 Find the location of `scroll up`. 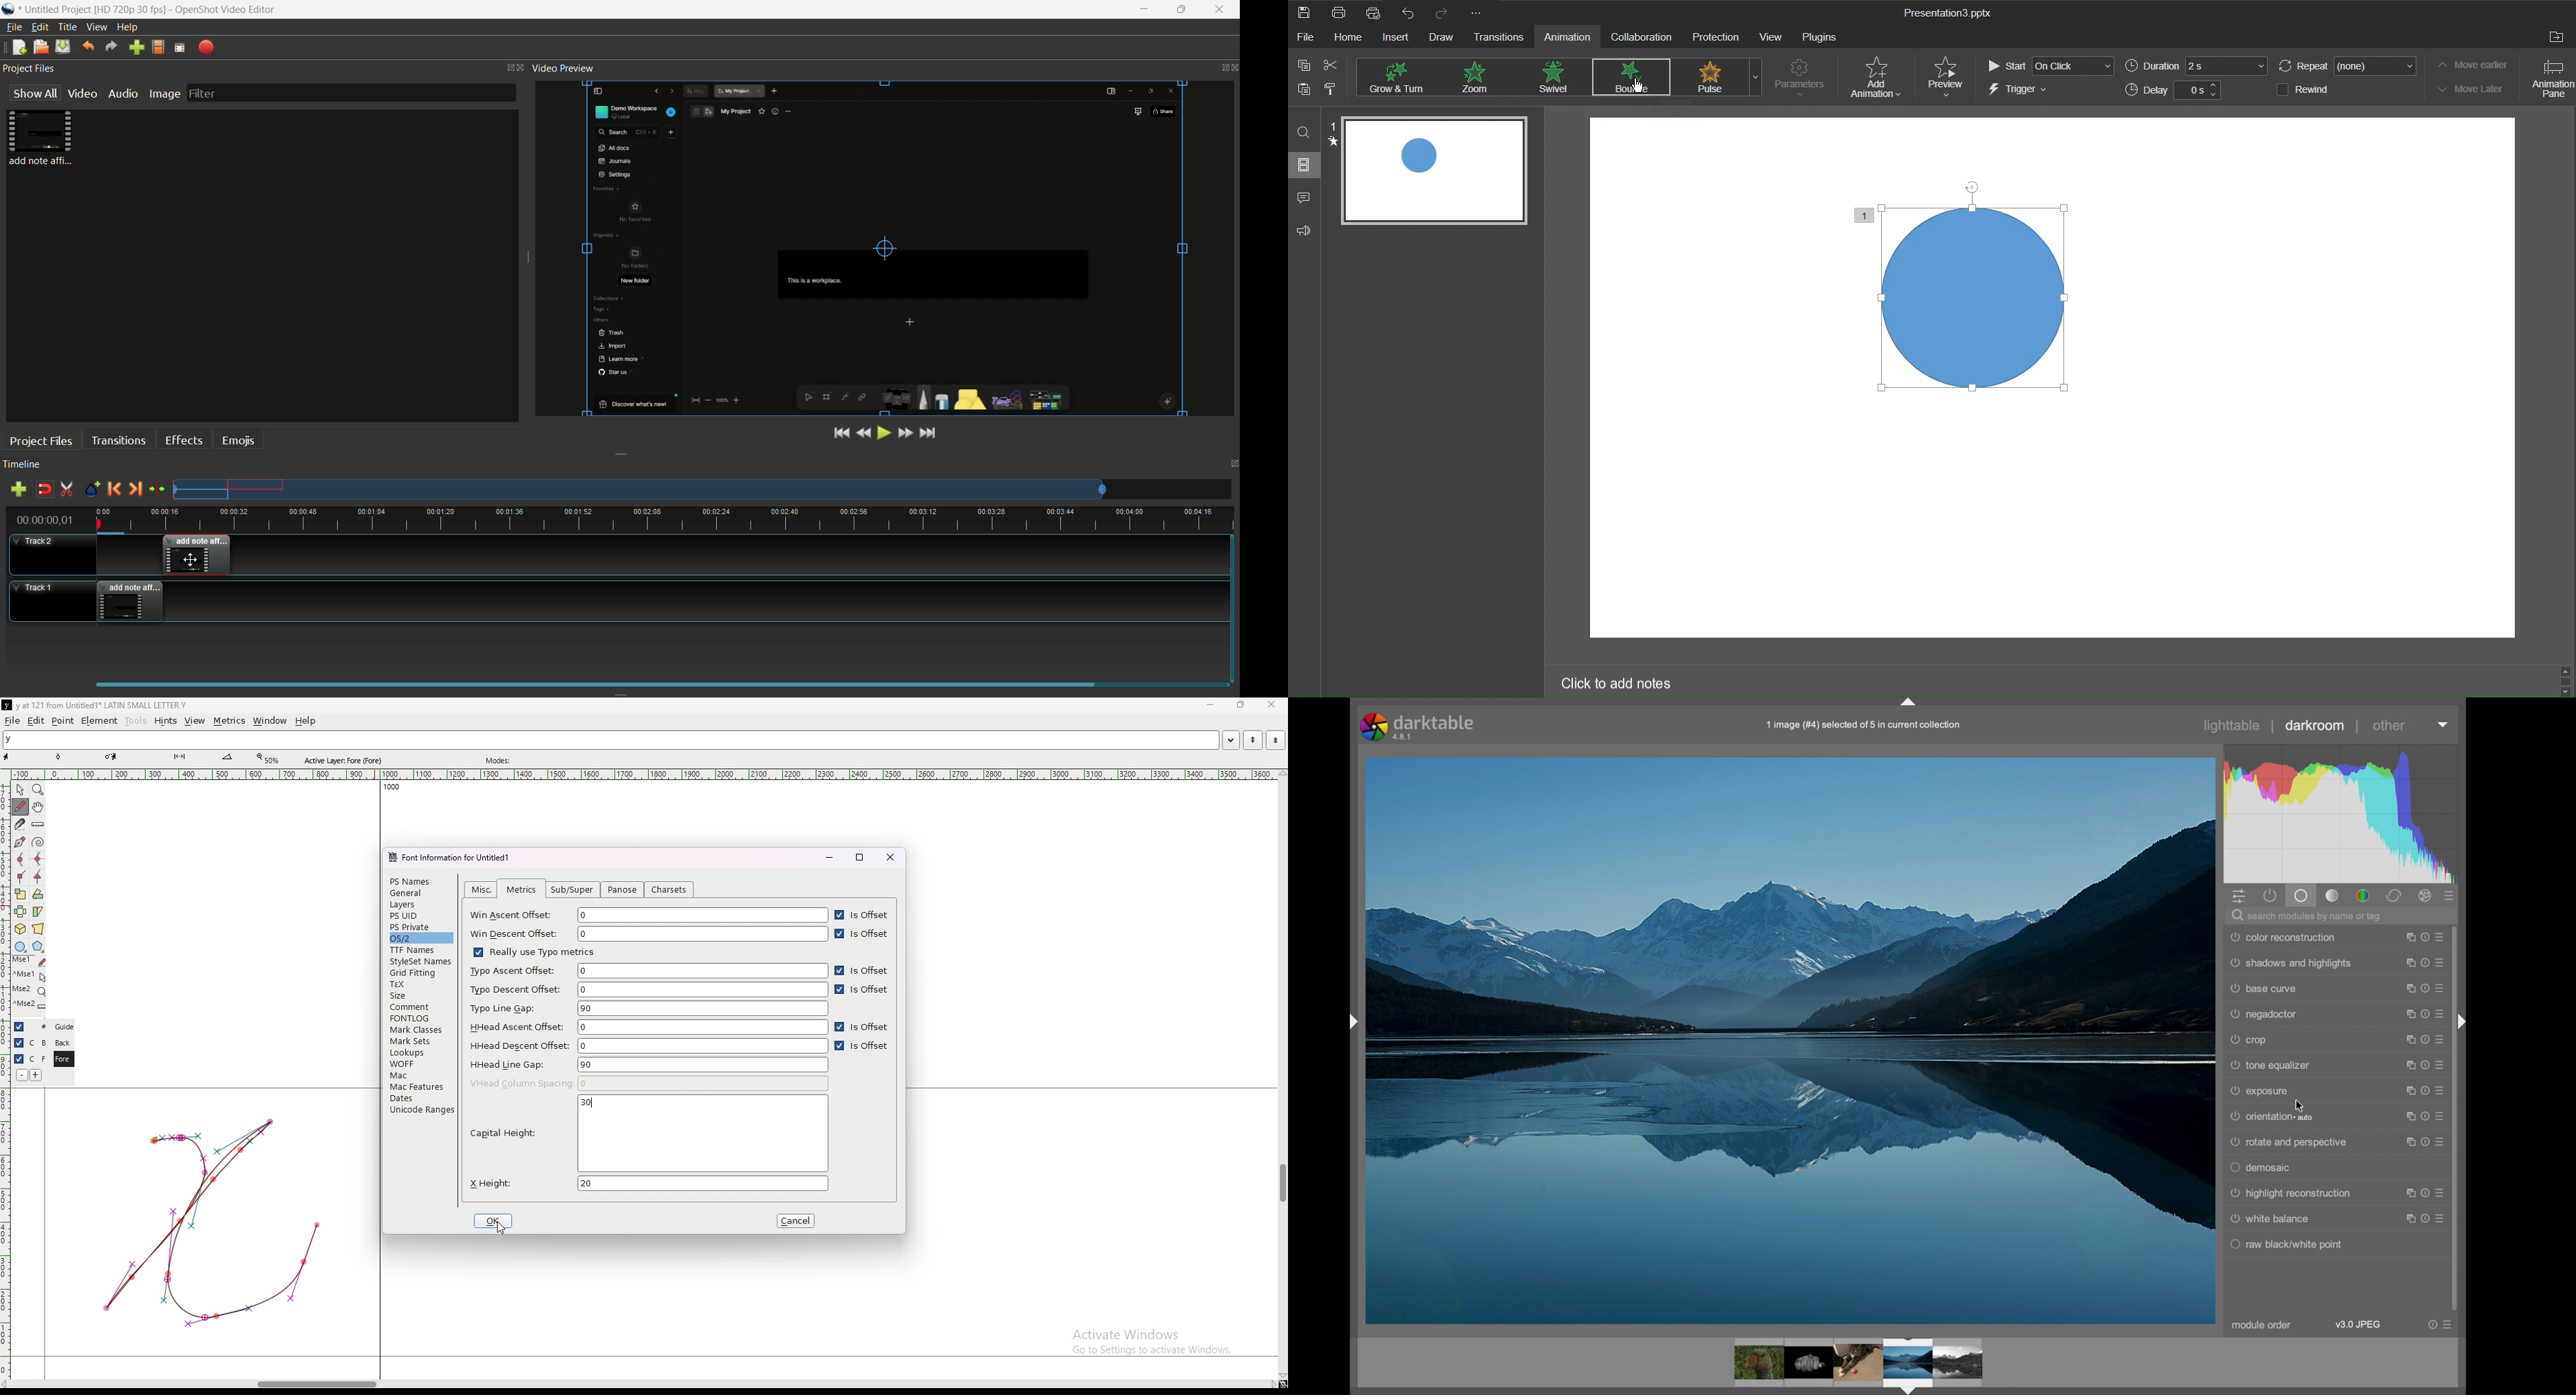

scroll up is located at coordinates (1280, 774).